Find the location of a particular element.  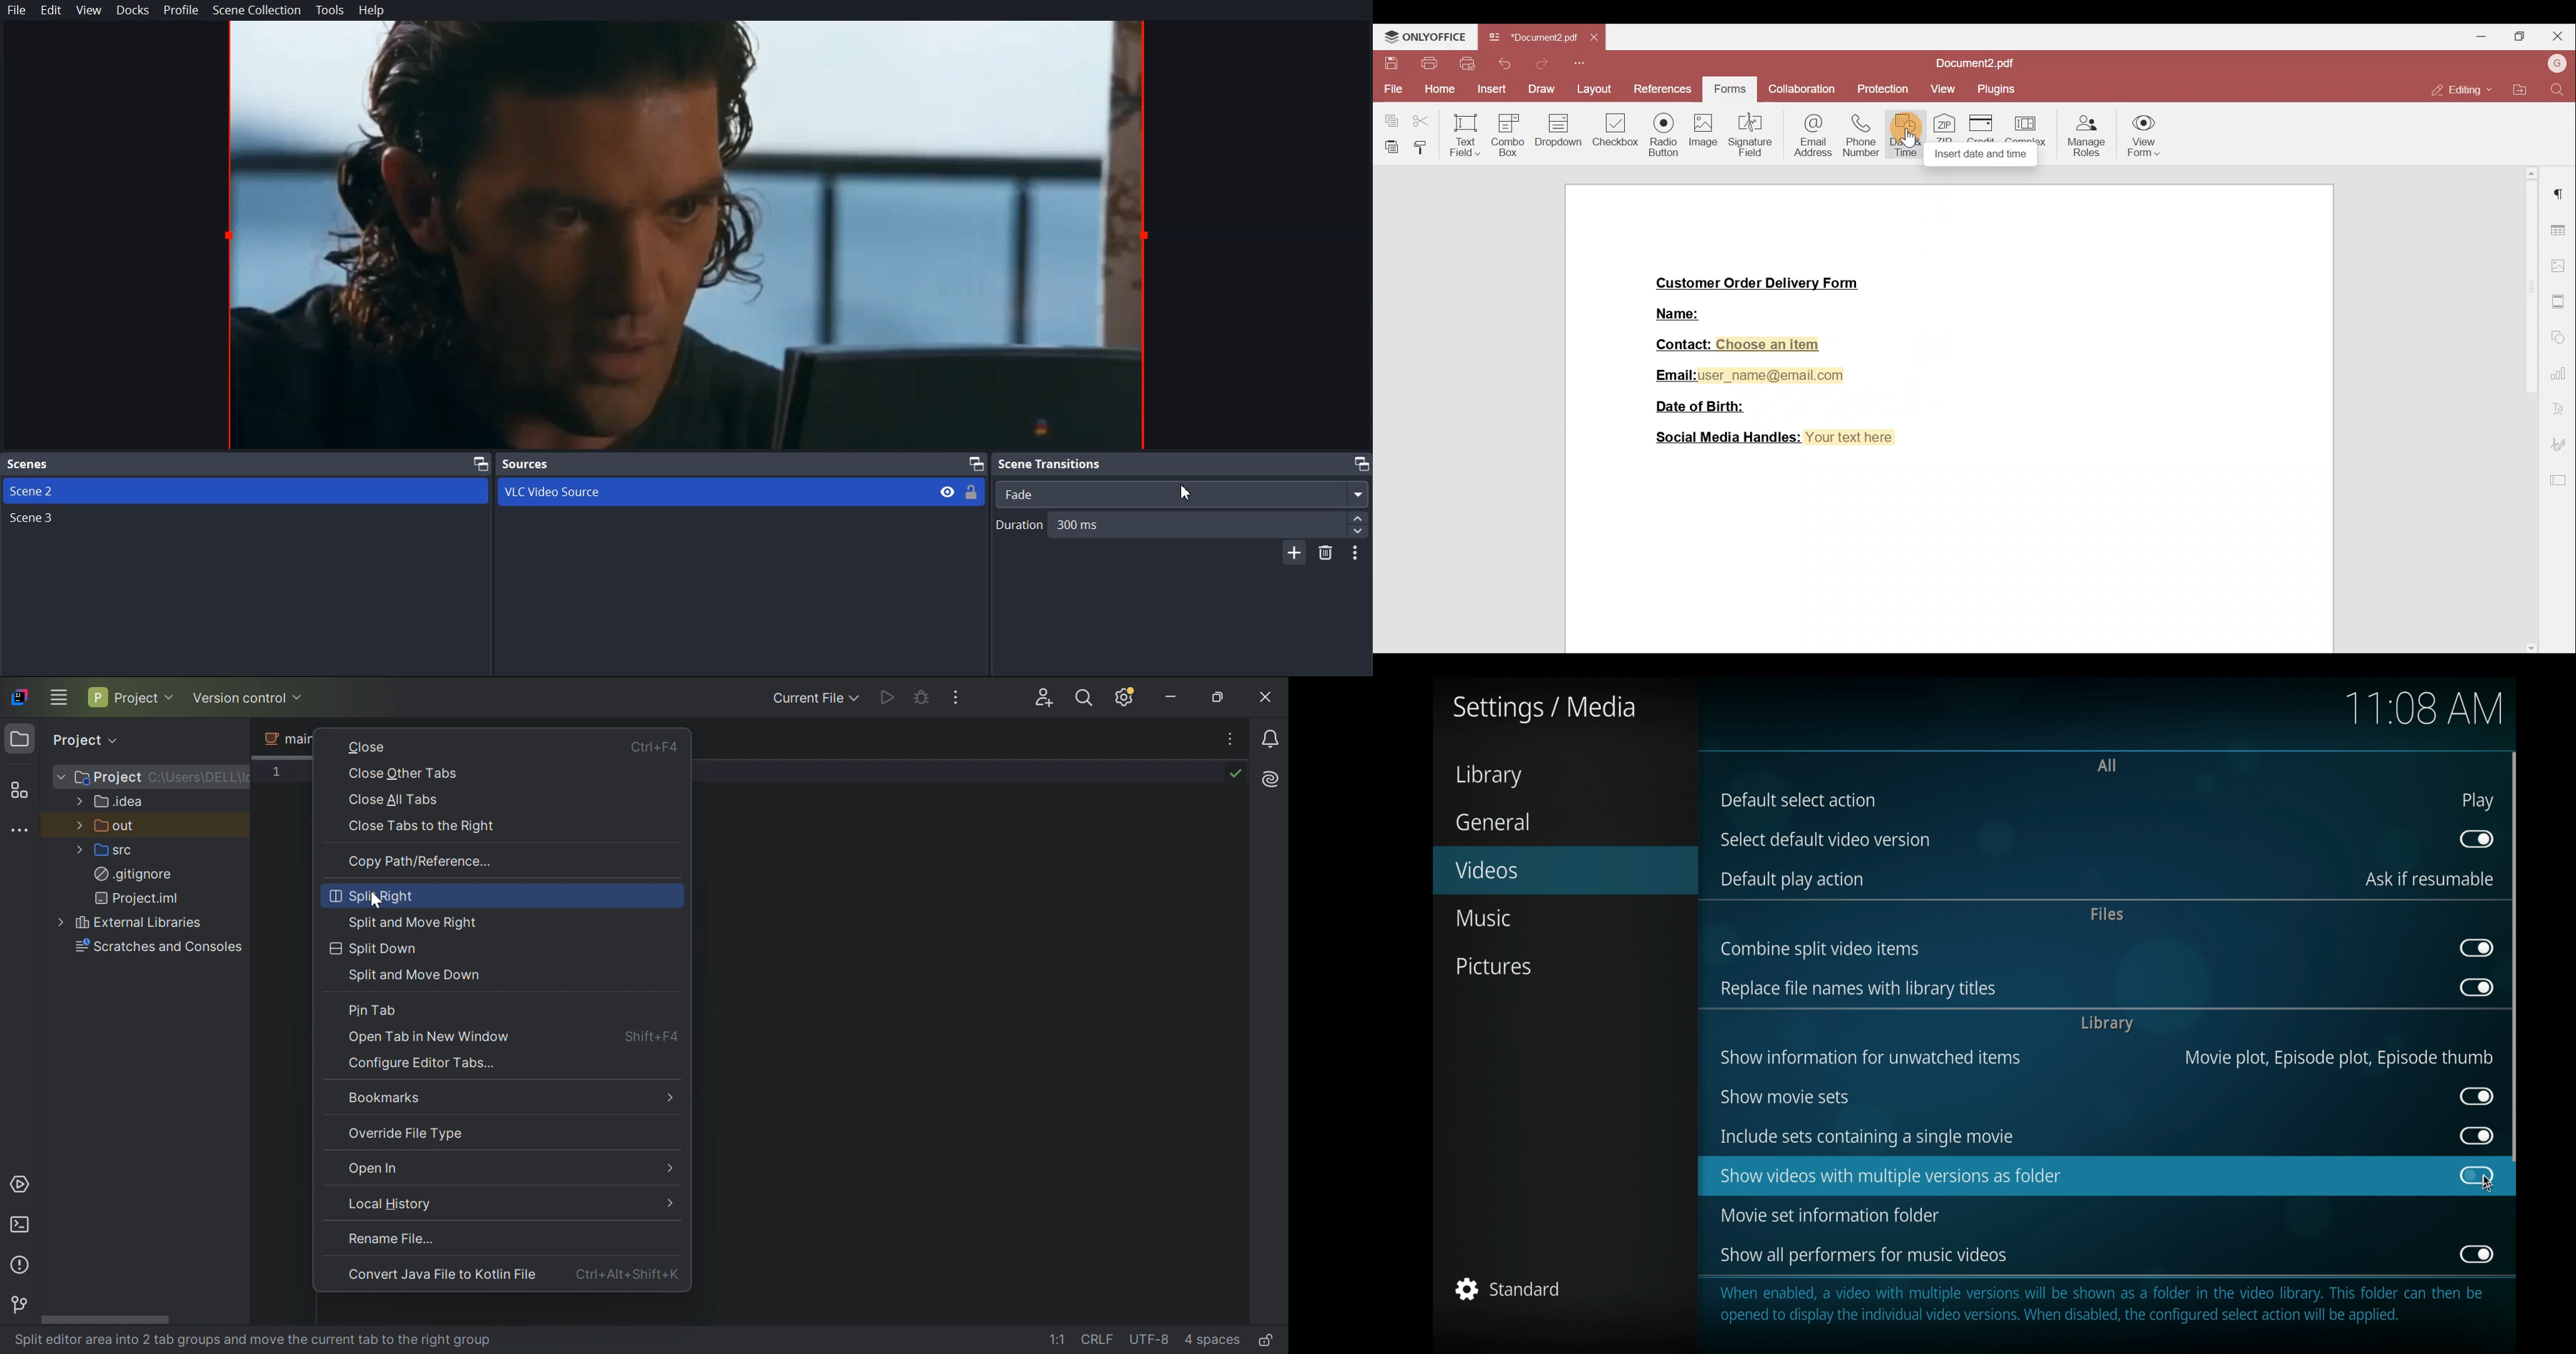

Protection is located at coordinates (1887, 90).